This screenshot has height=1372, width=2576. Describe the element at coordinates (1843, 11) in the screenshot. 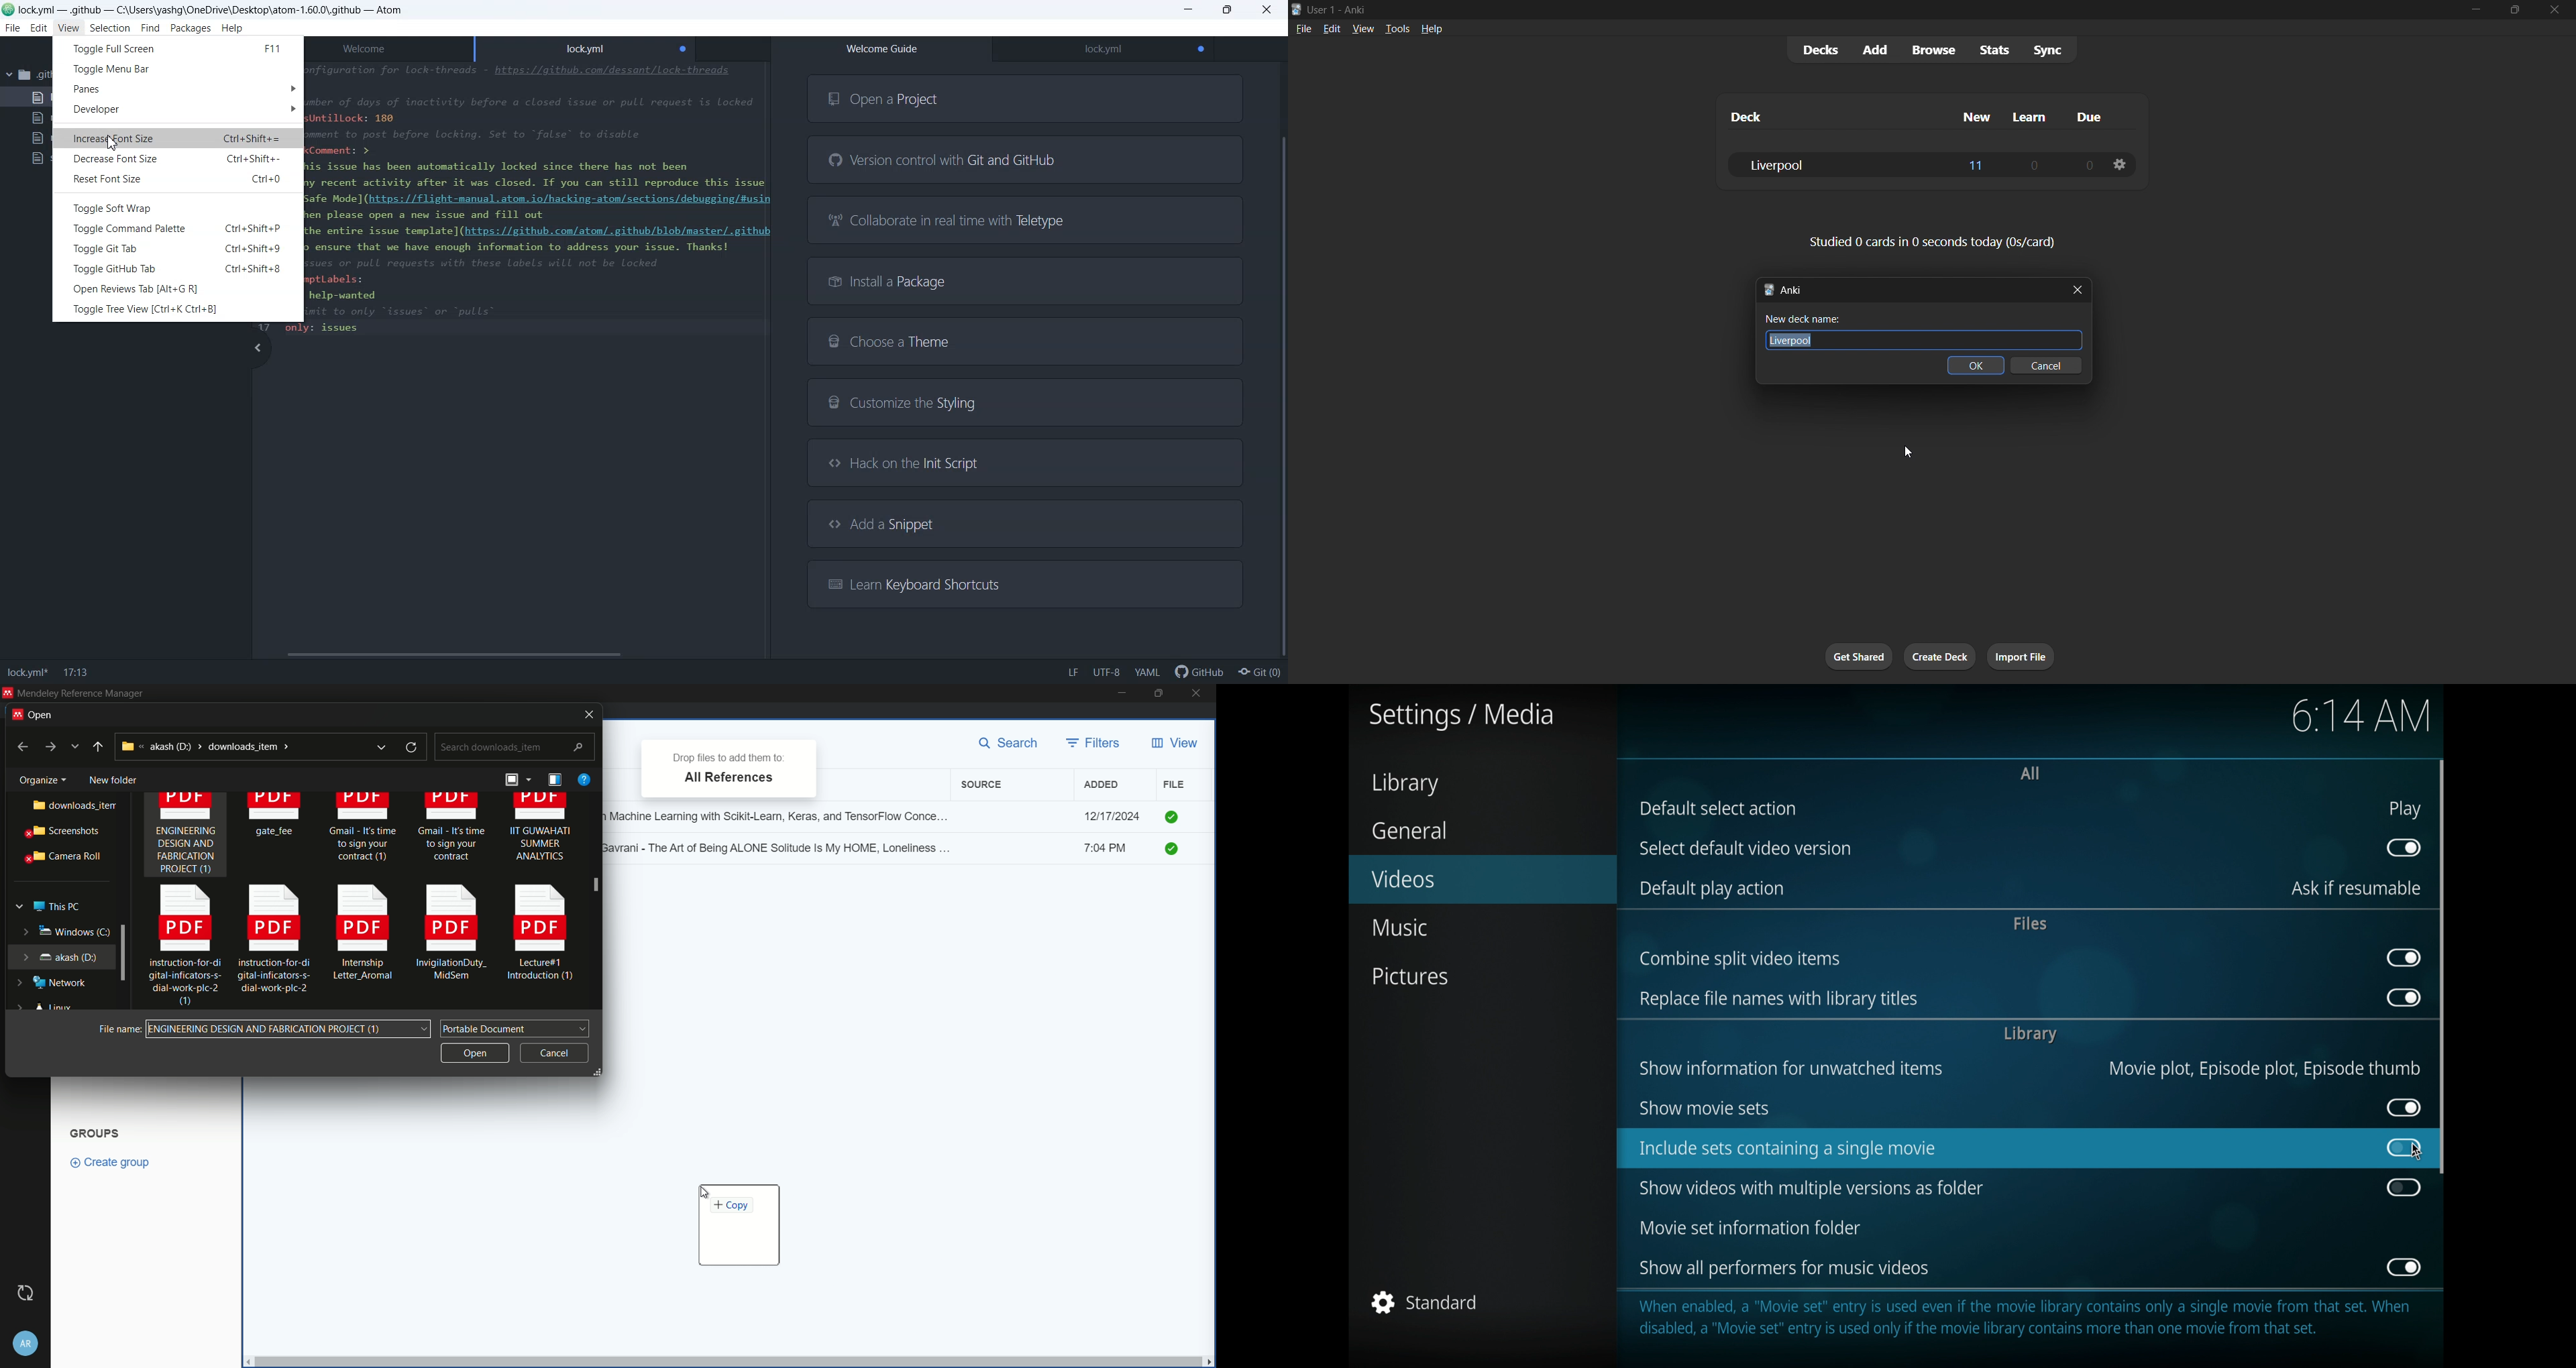

I see `title bar` at that location.